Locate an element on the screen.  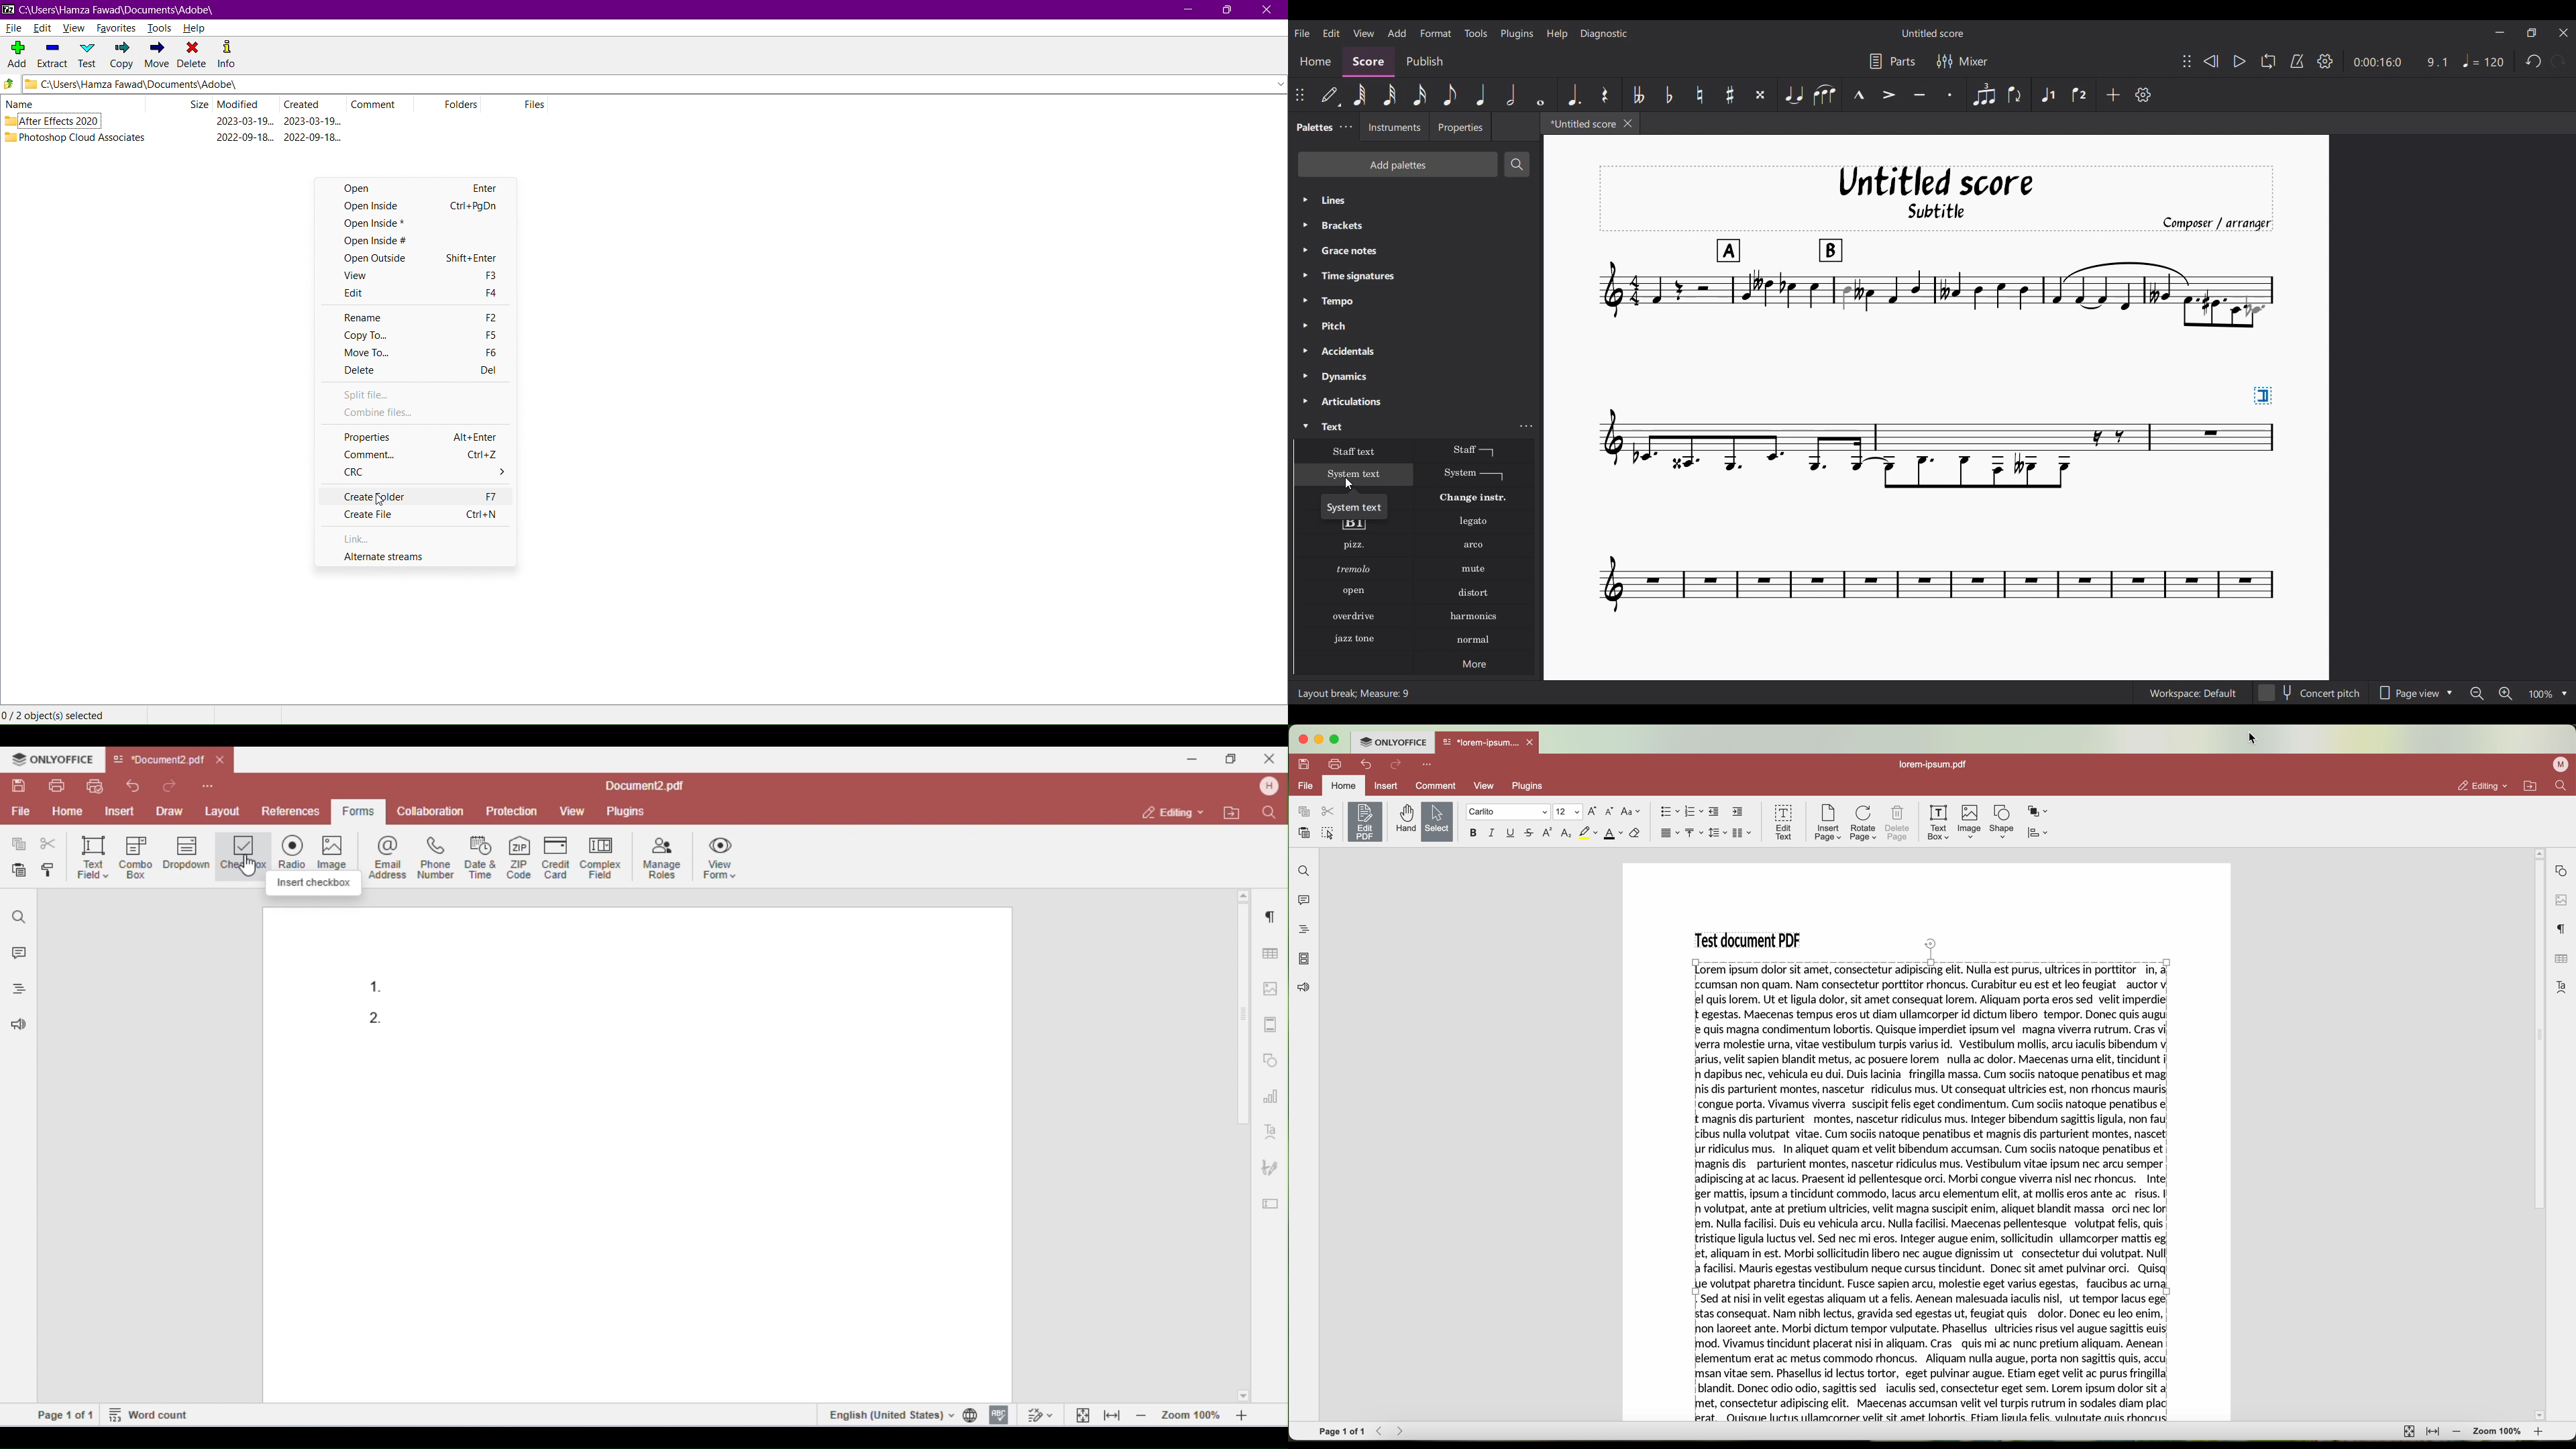
navigate arrows is located at coordinates (1388, 1433).